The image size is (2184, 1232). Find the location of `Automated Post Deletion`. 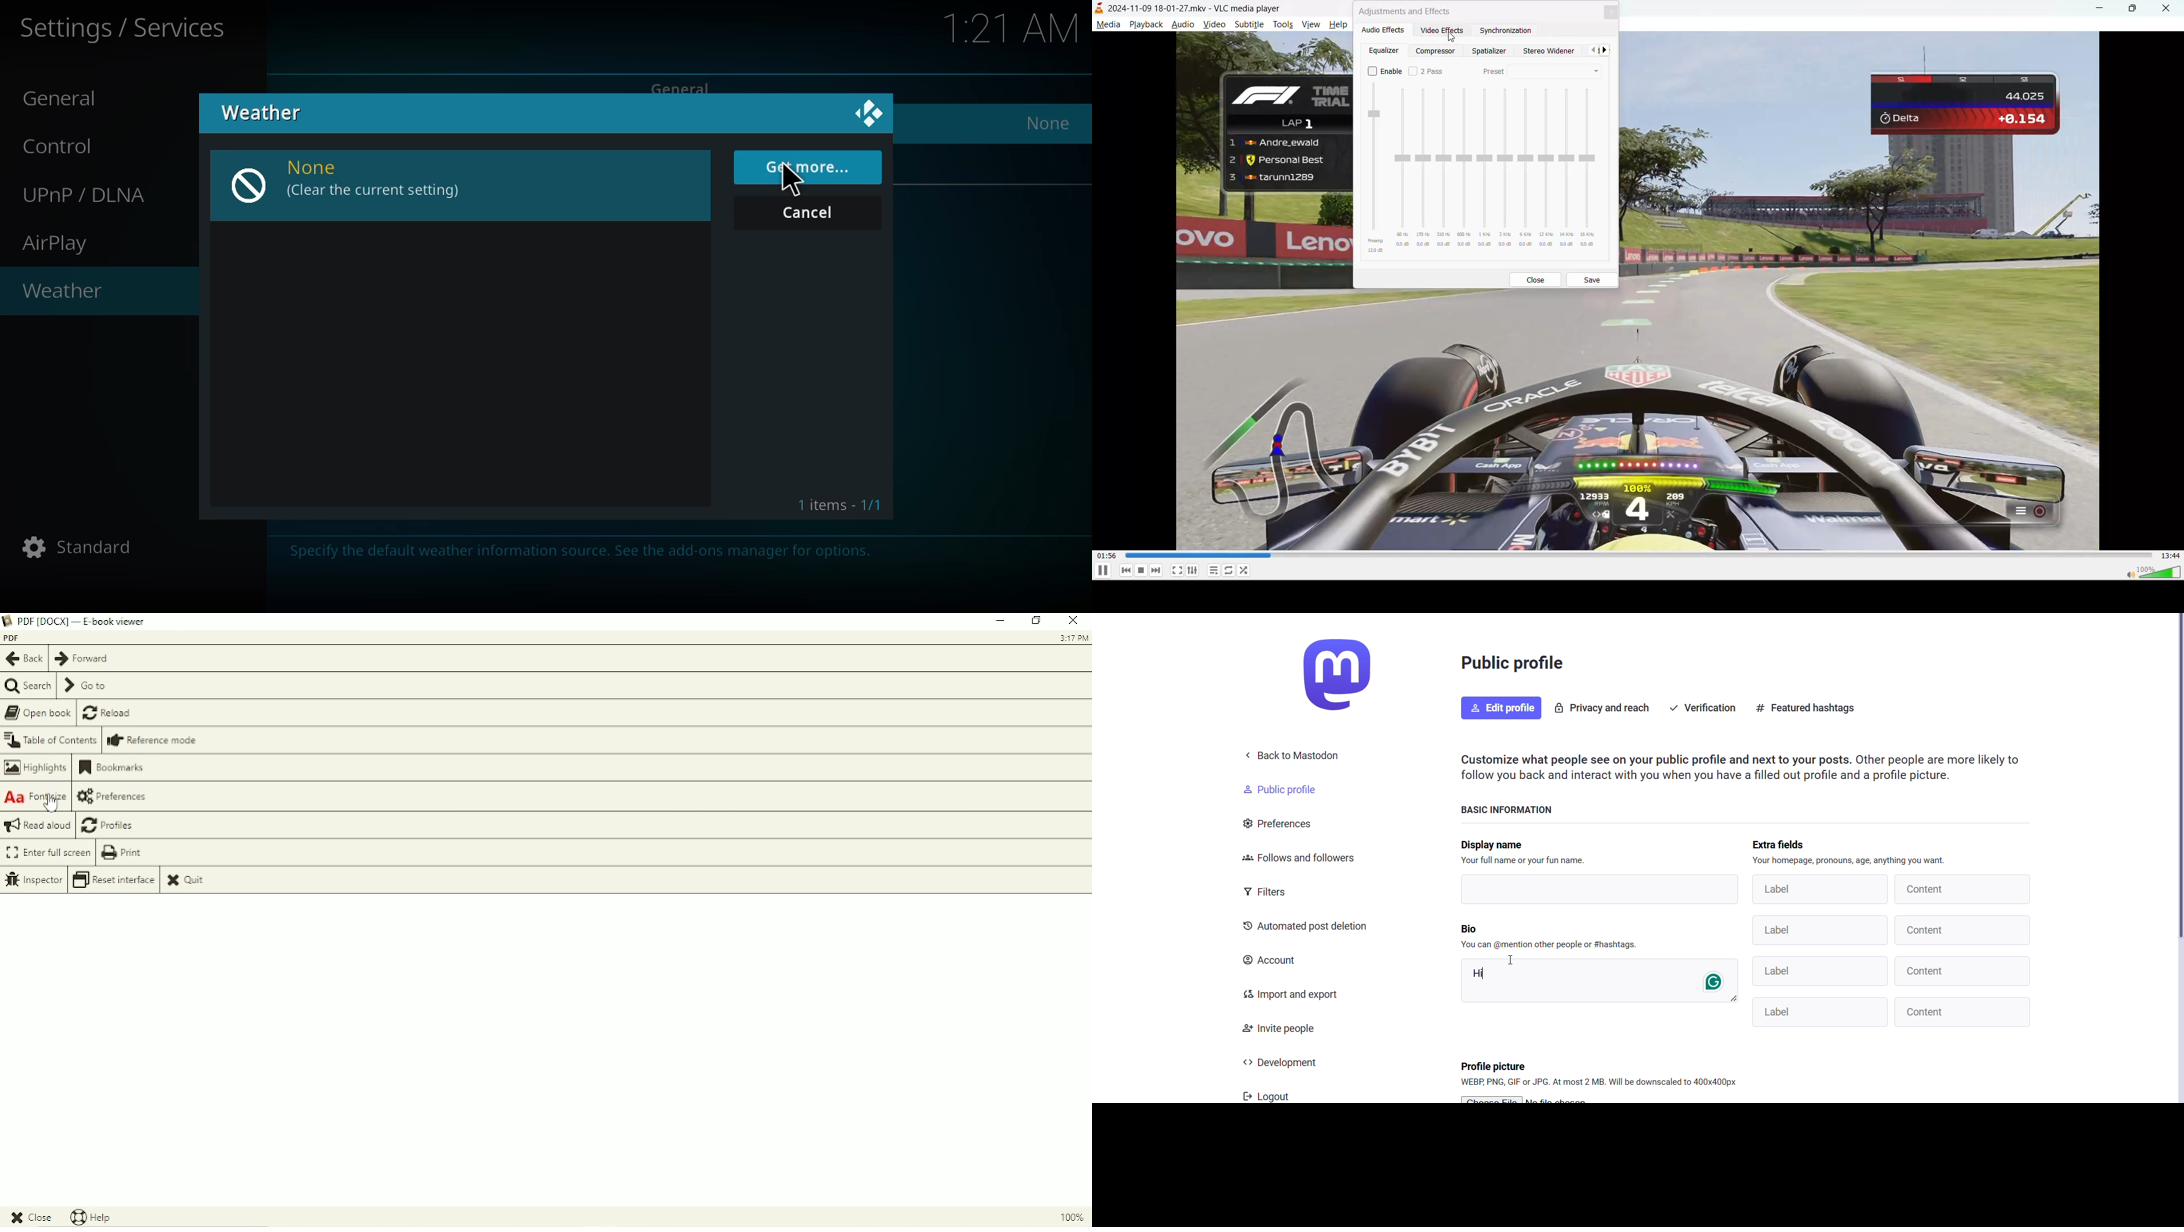

Automated Post Deletion is located at coordinates (1306, 928).